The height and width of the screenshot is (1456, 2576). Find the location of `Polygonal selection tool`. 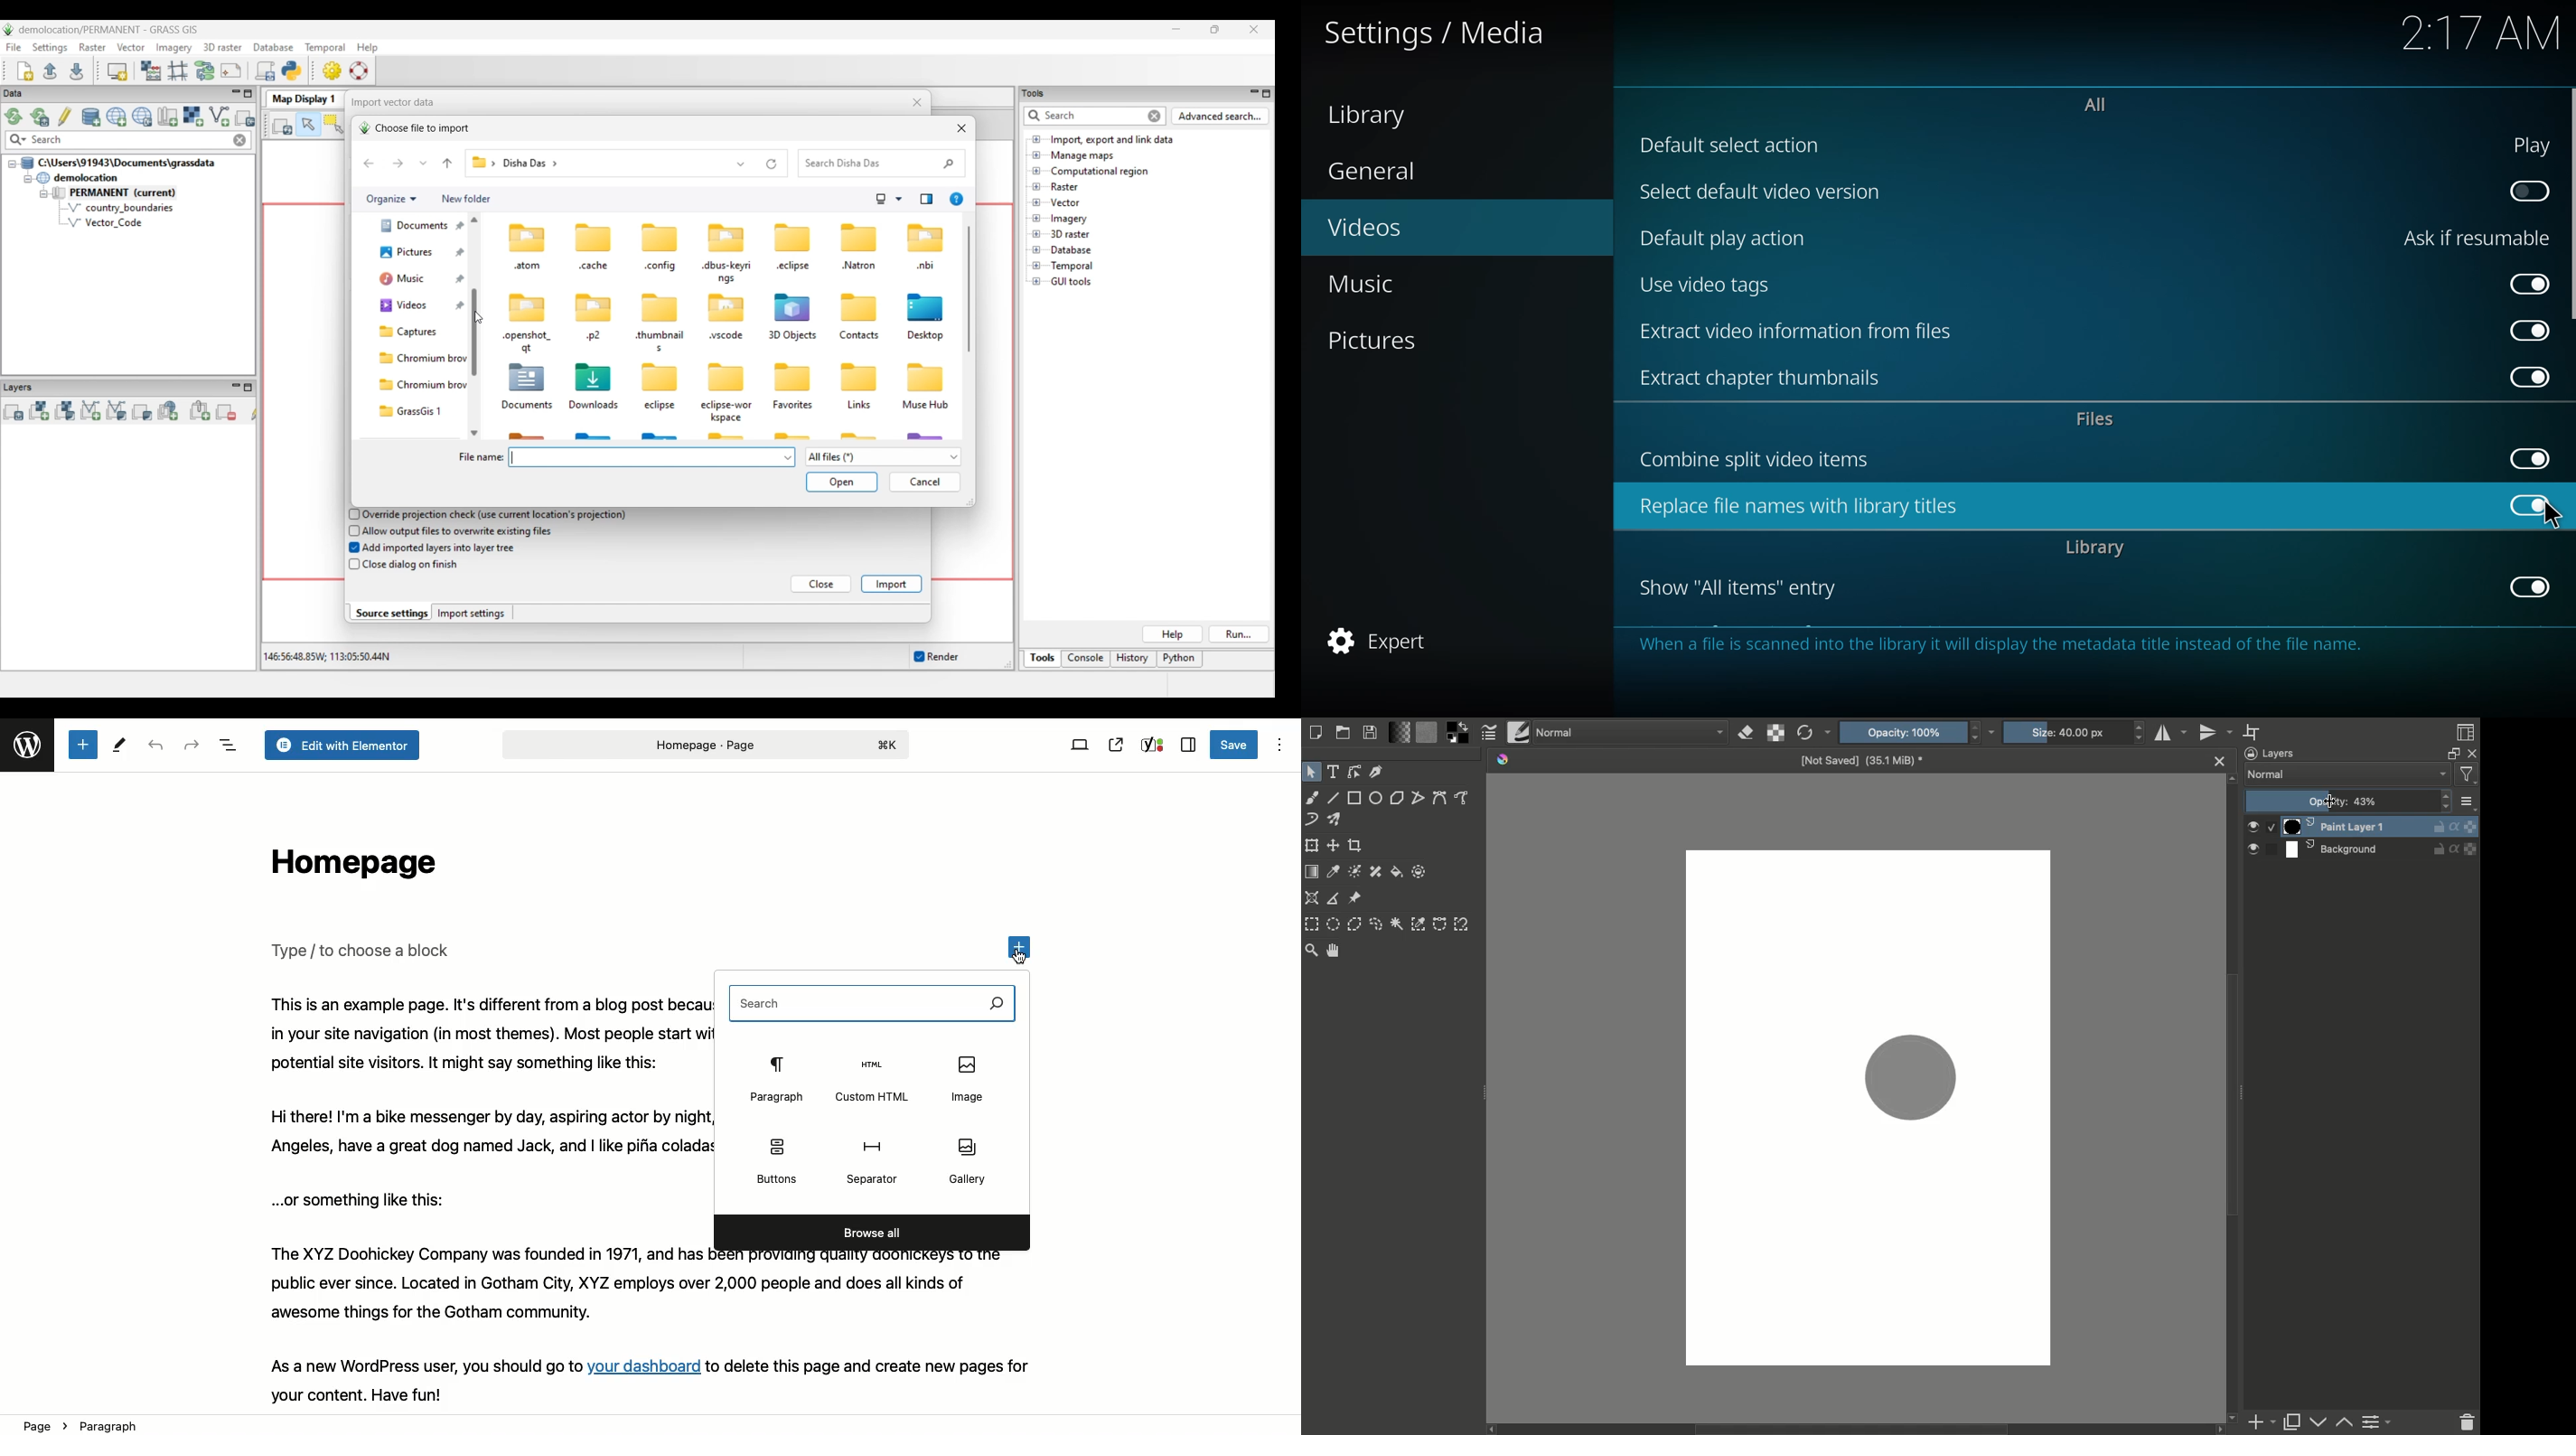

Polygonal selection tool is located at coordinates (1355, 924).